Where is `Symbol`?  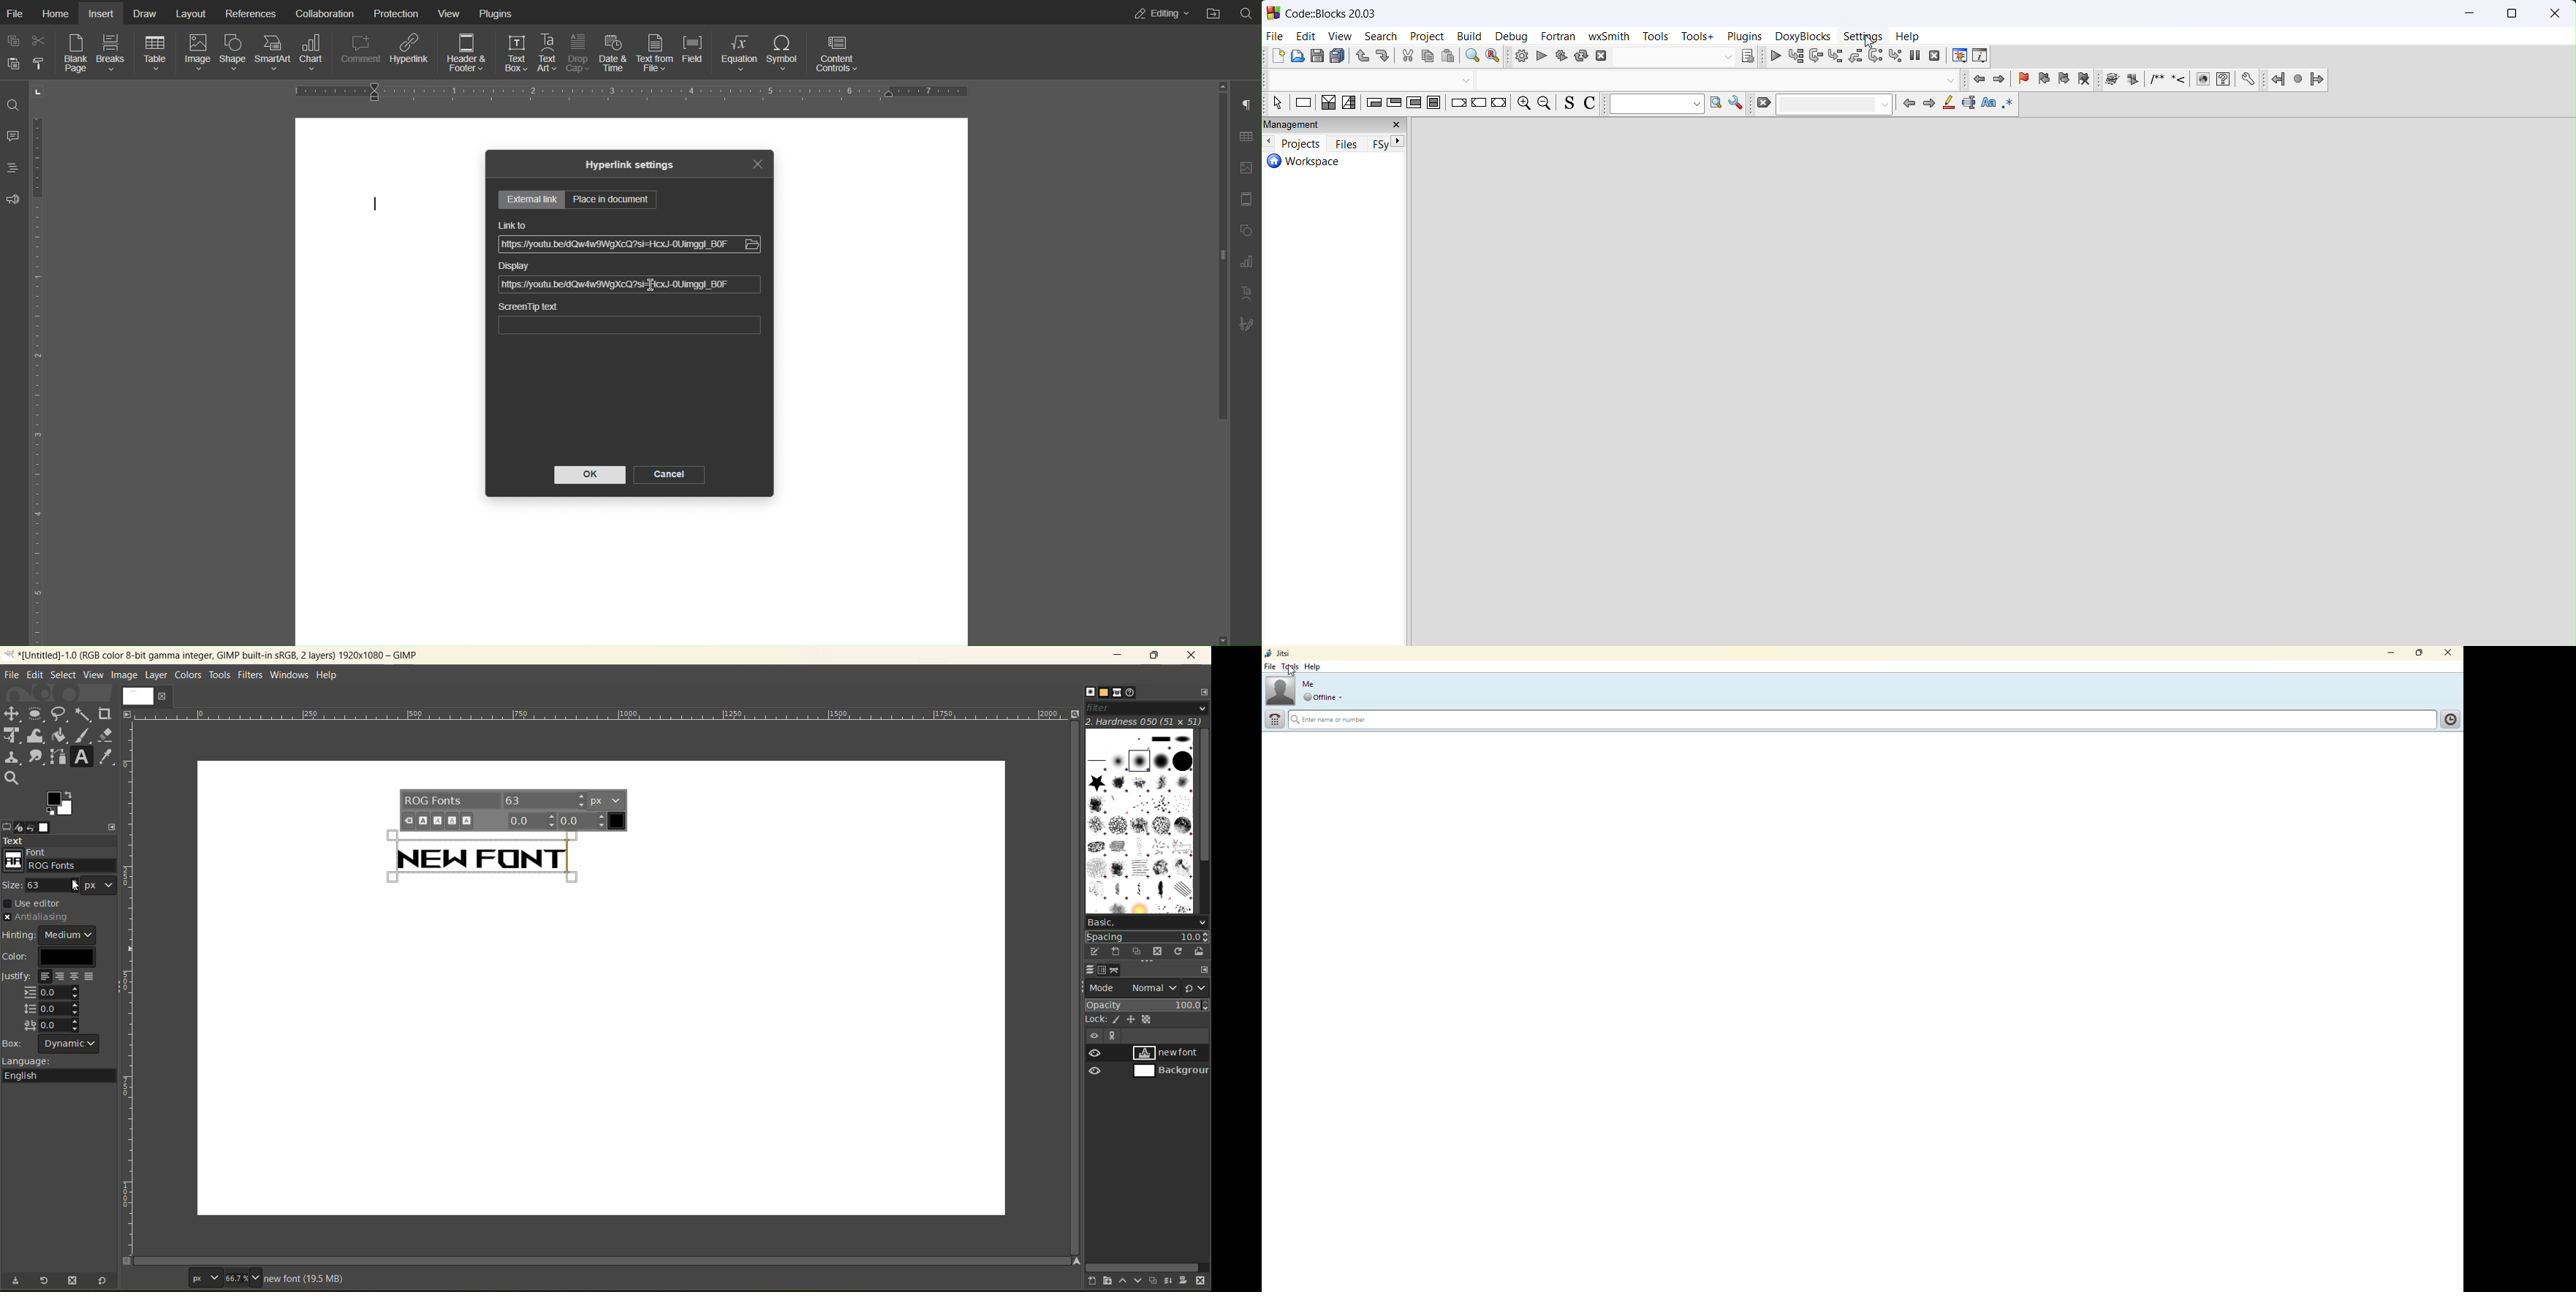
Symbol is located at coordinates (785, 53).